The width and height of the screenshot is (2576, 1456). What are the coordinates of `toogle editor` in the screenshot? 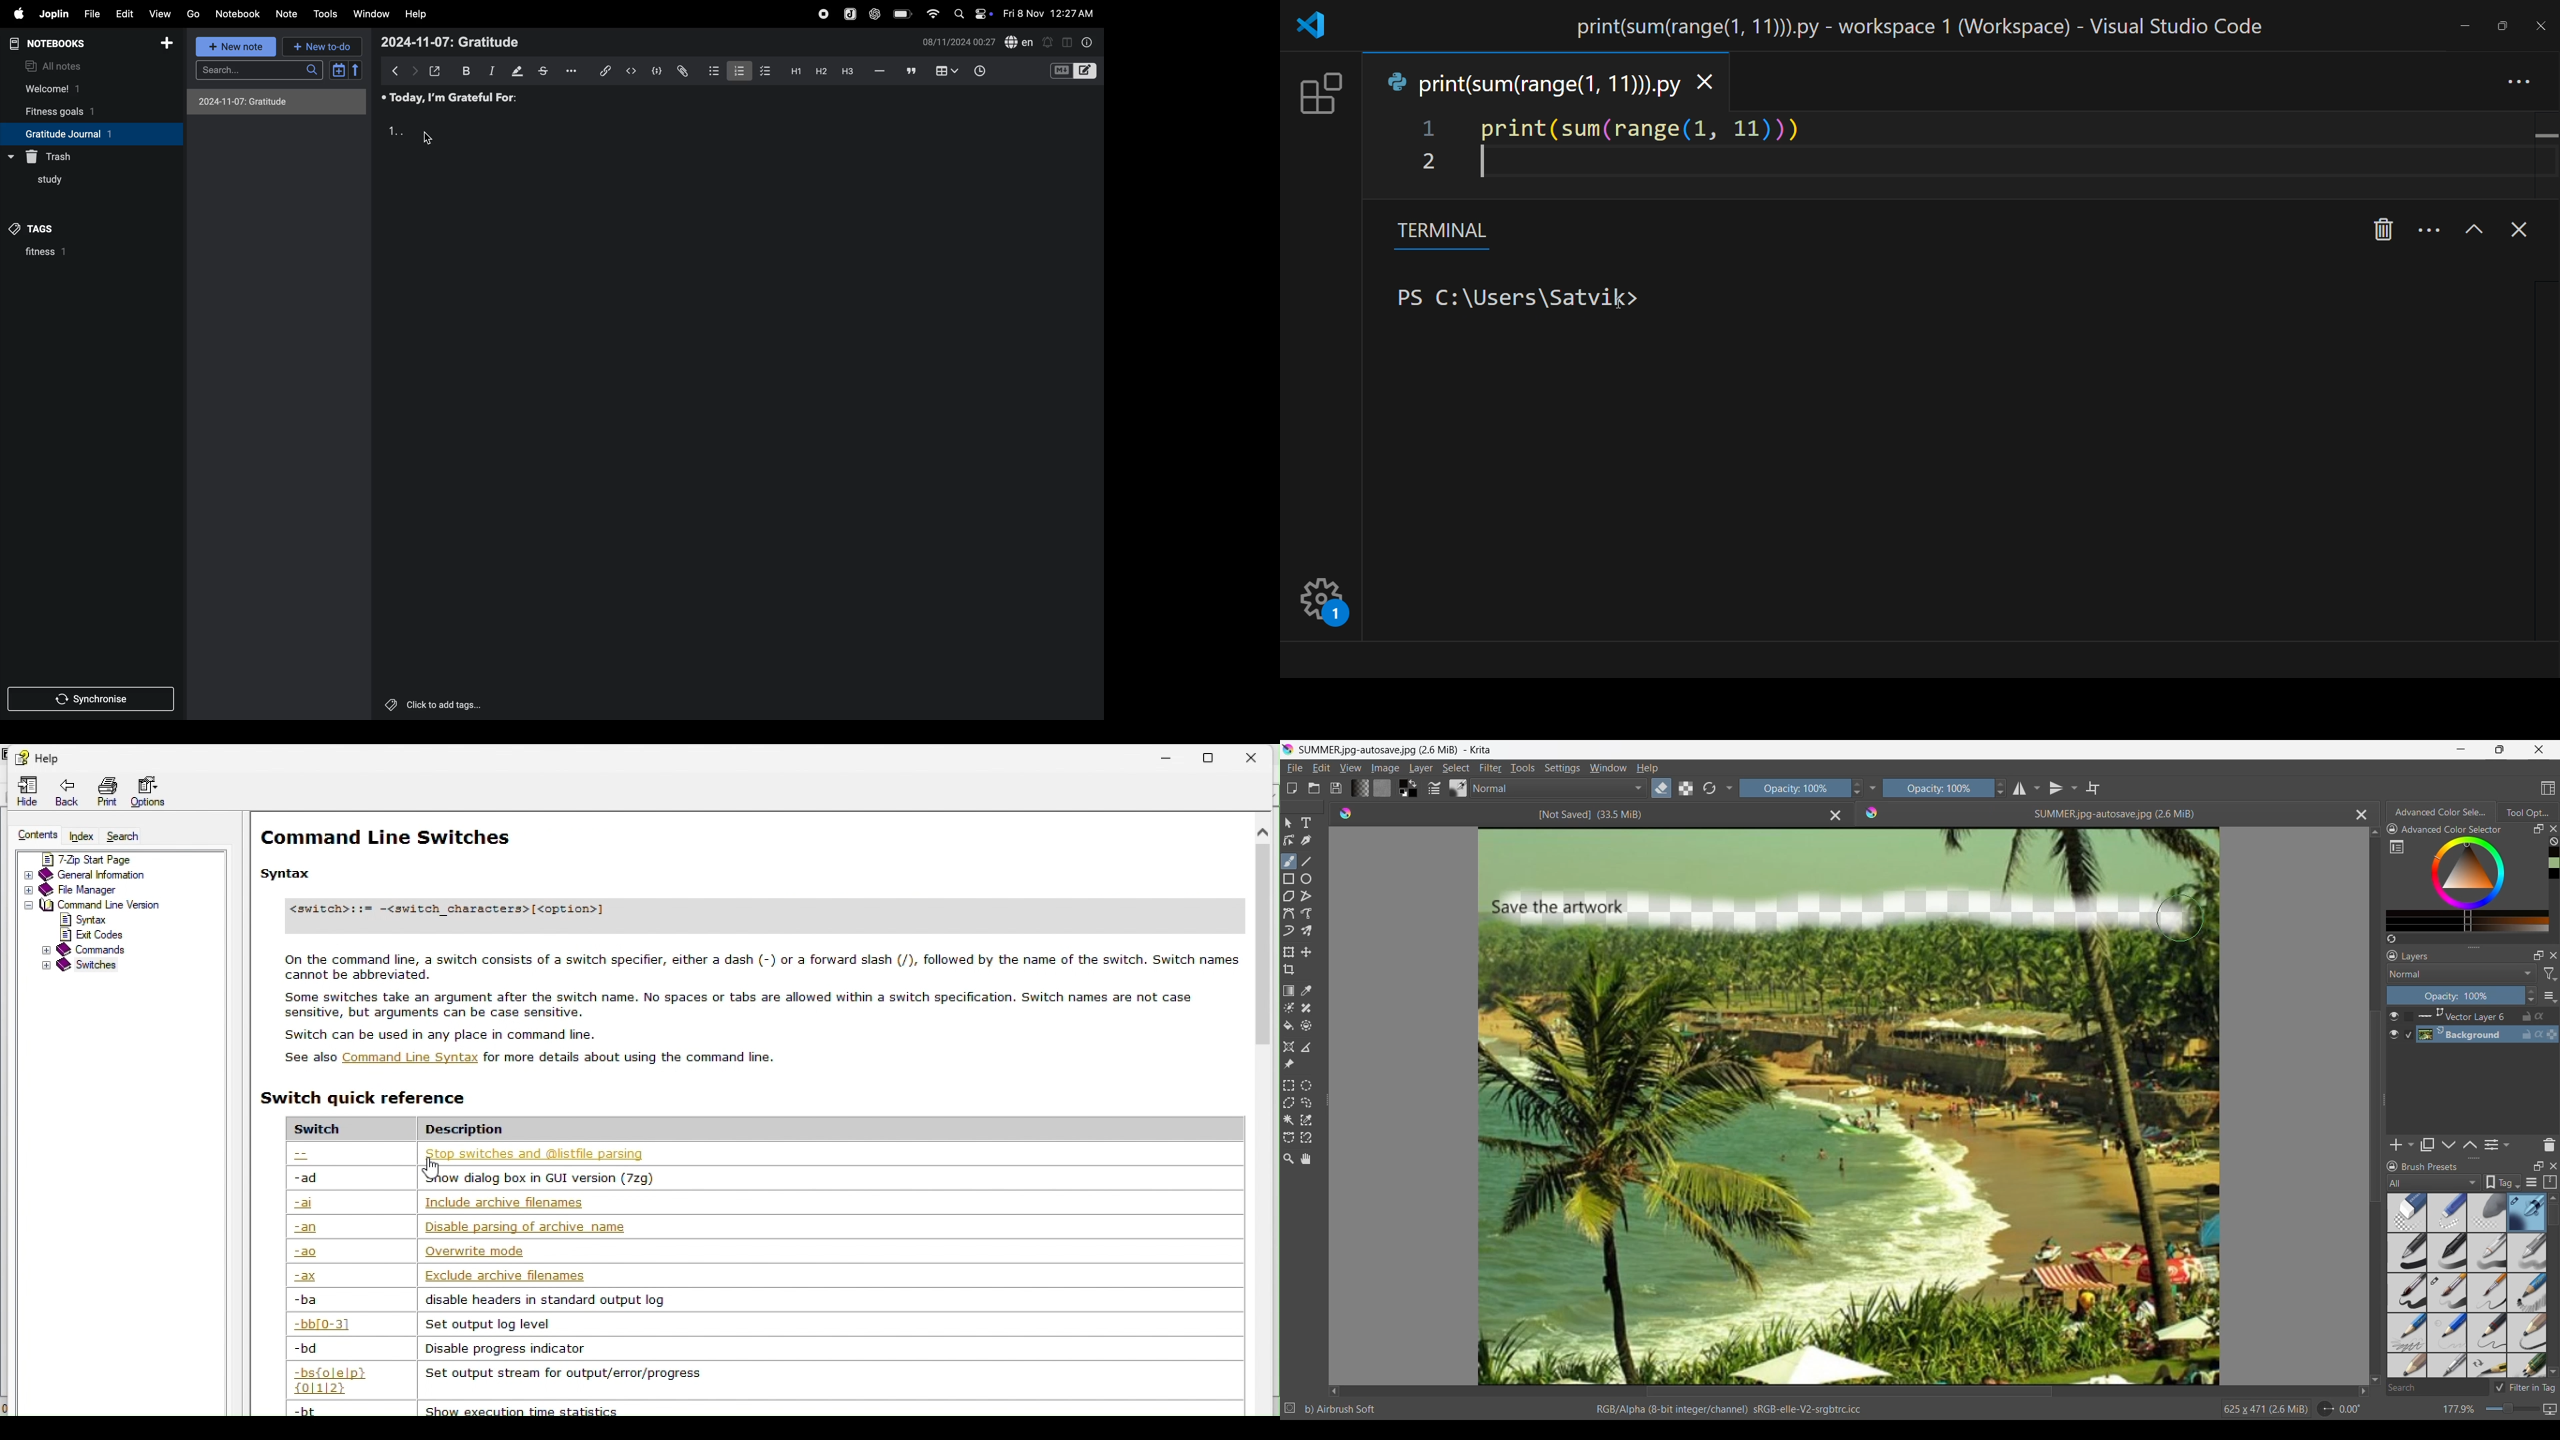 It's located at (1073, 73).